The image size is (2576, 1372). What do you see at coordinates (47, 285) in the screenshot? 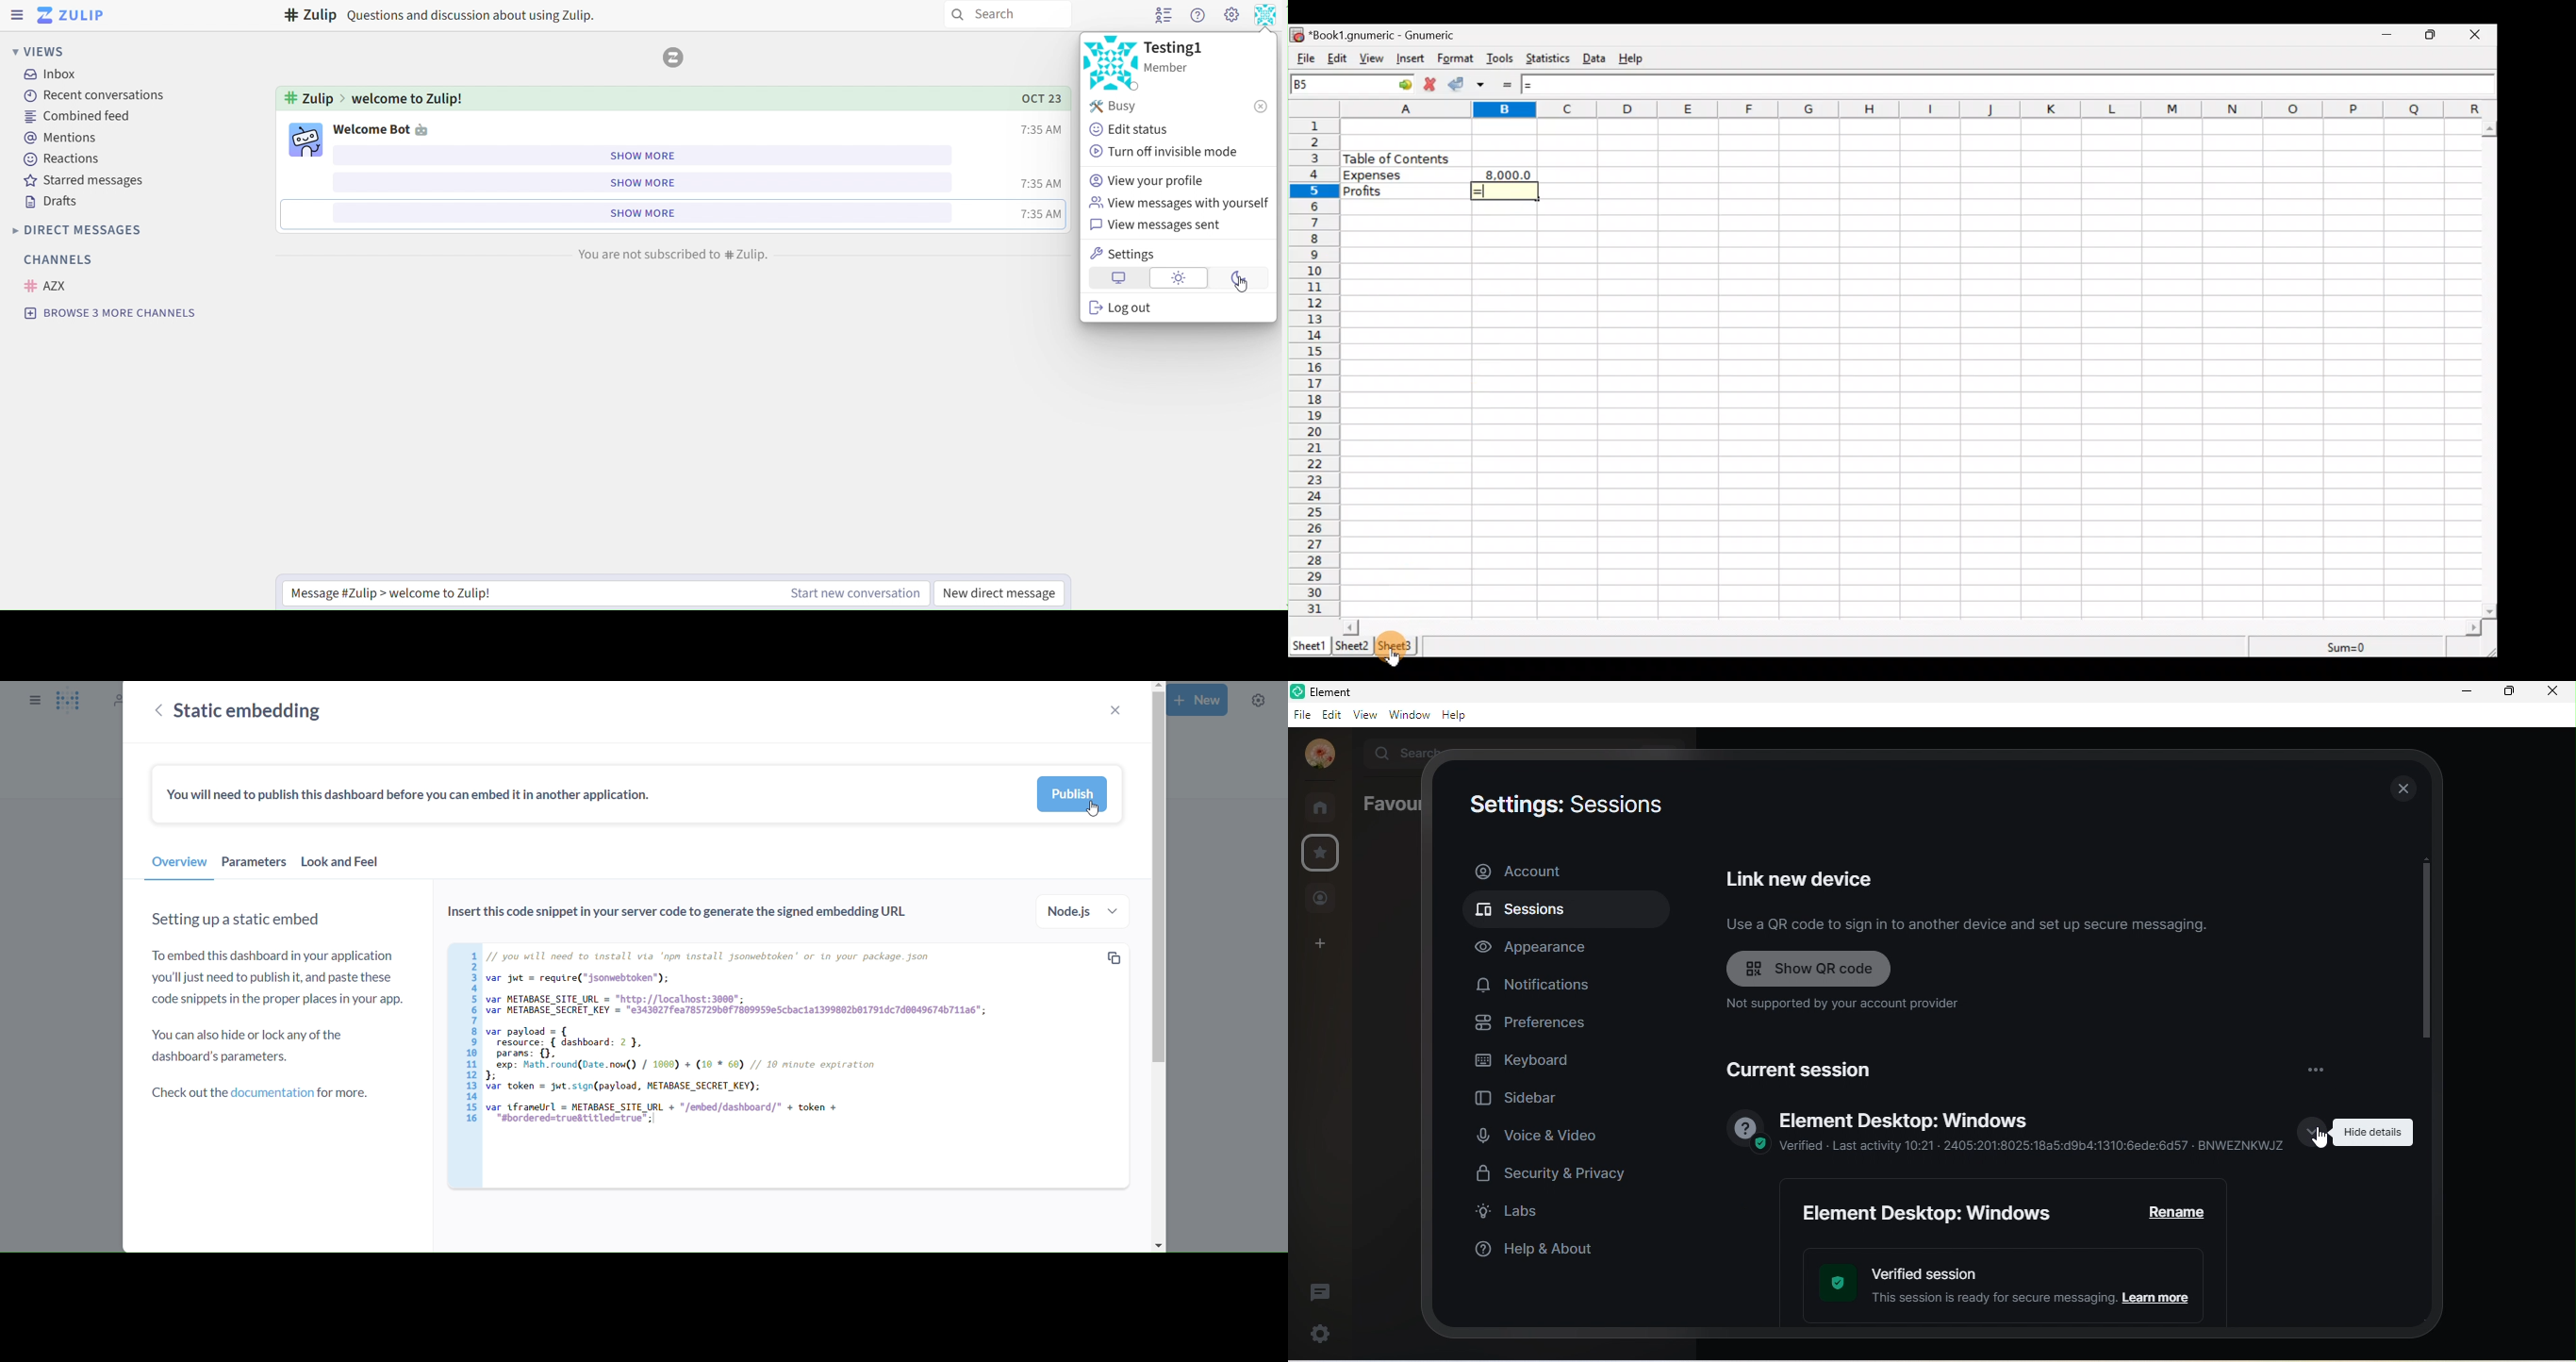
I see `AZX` at bounding box center [47, 285].